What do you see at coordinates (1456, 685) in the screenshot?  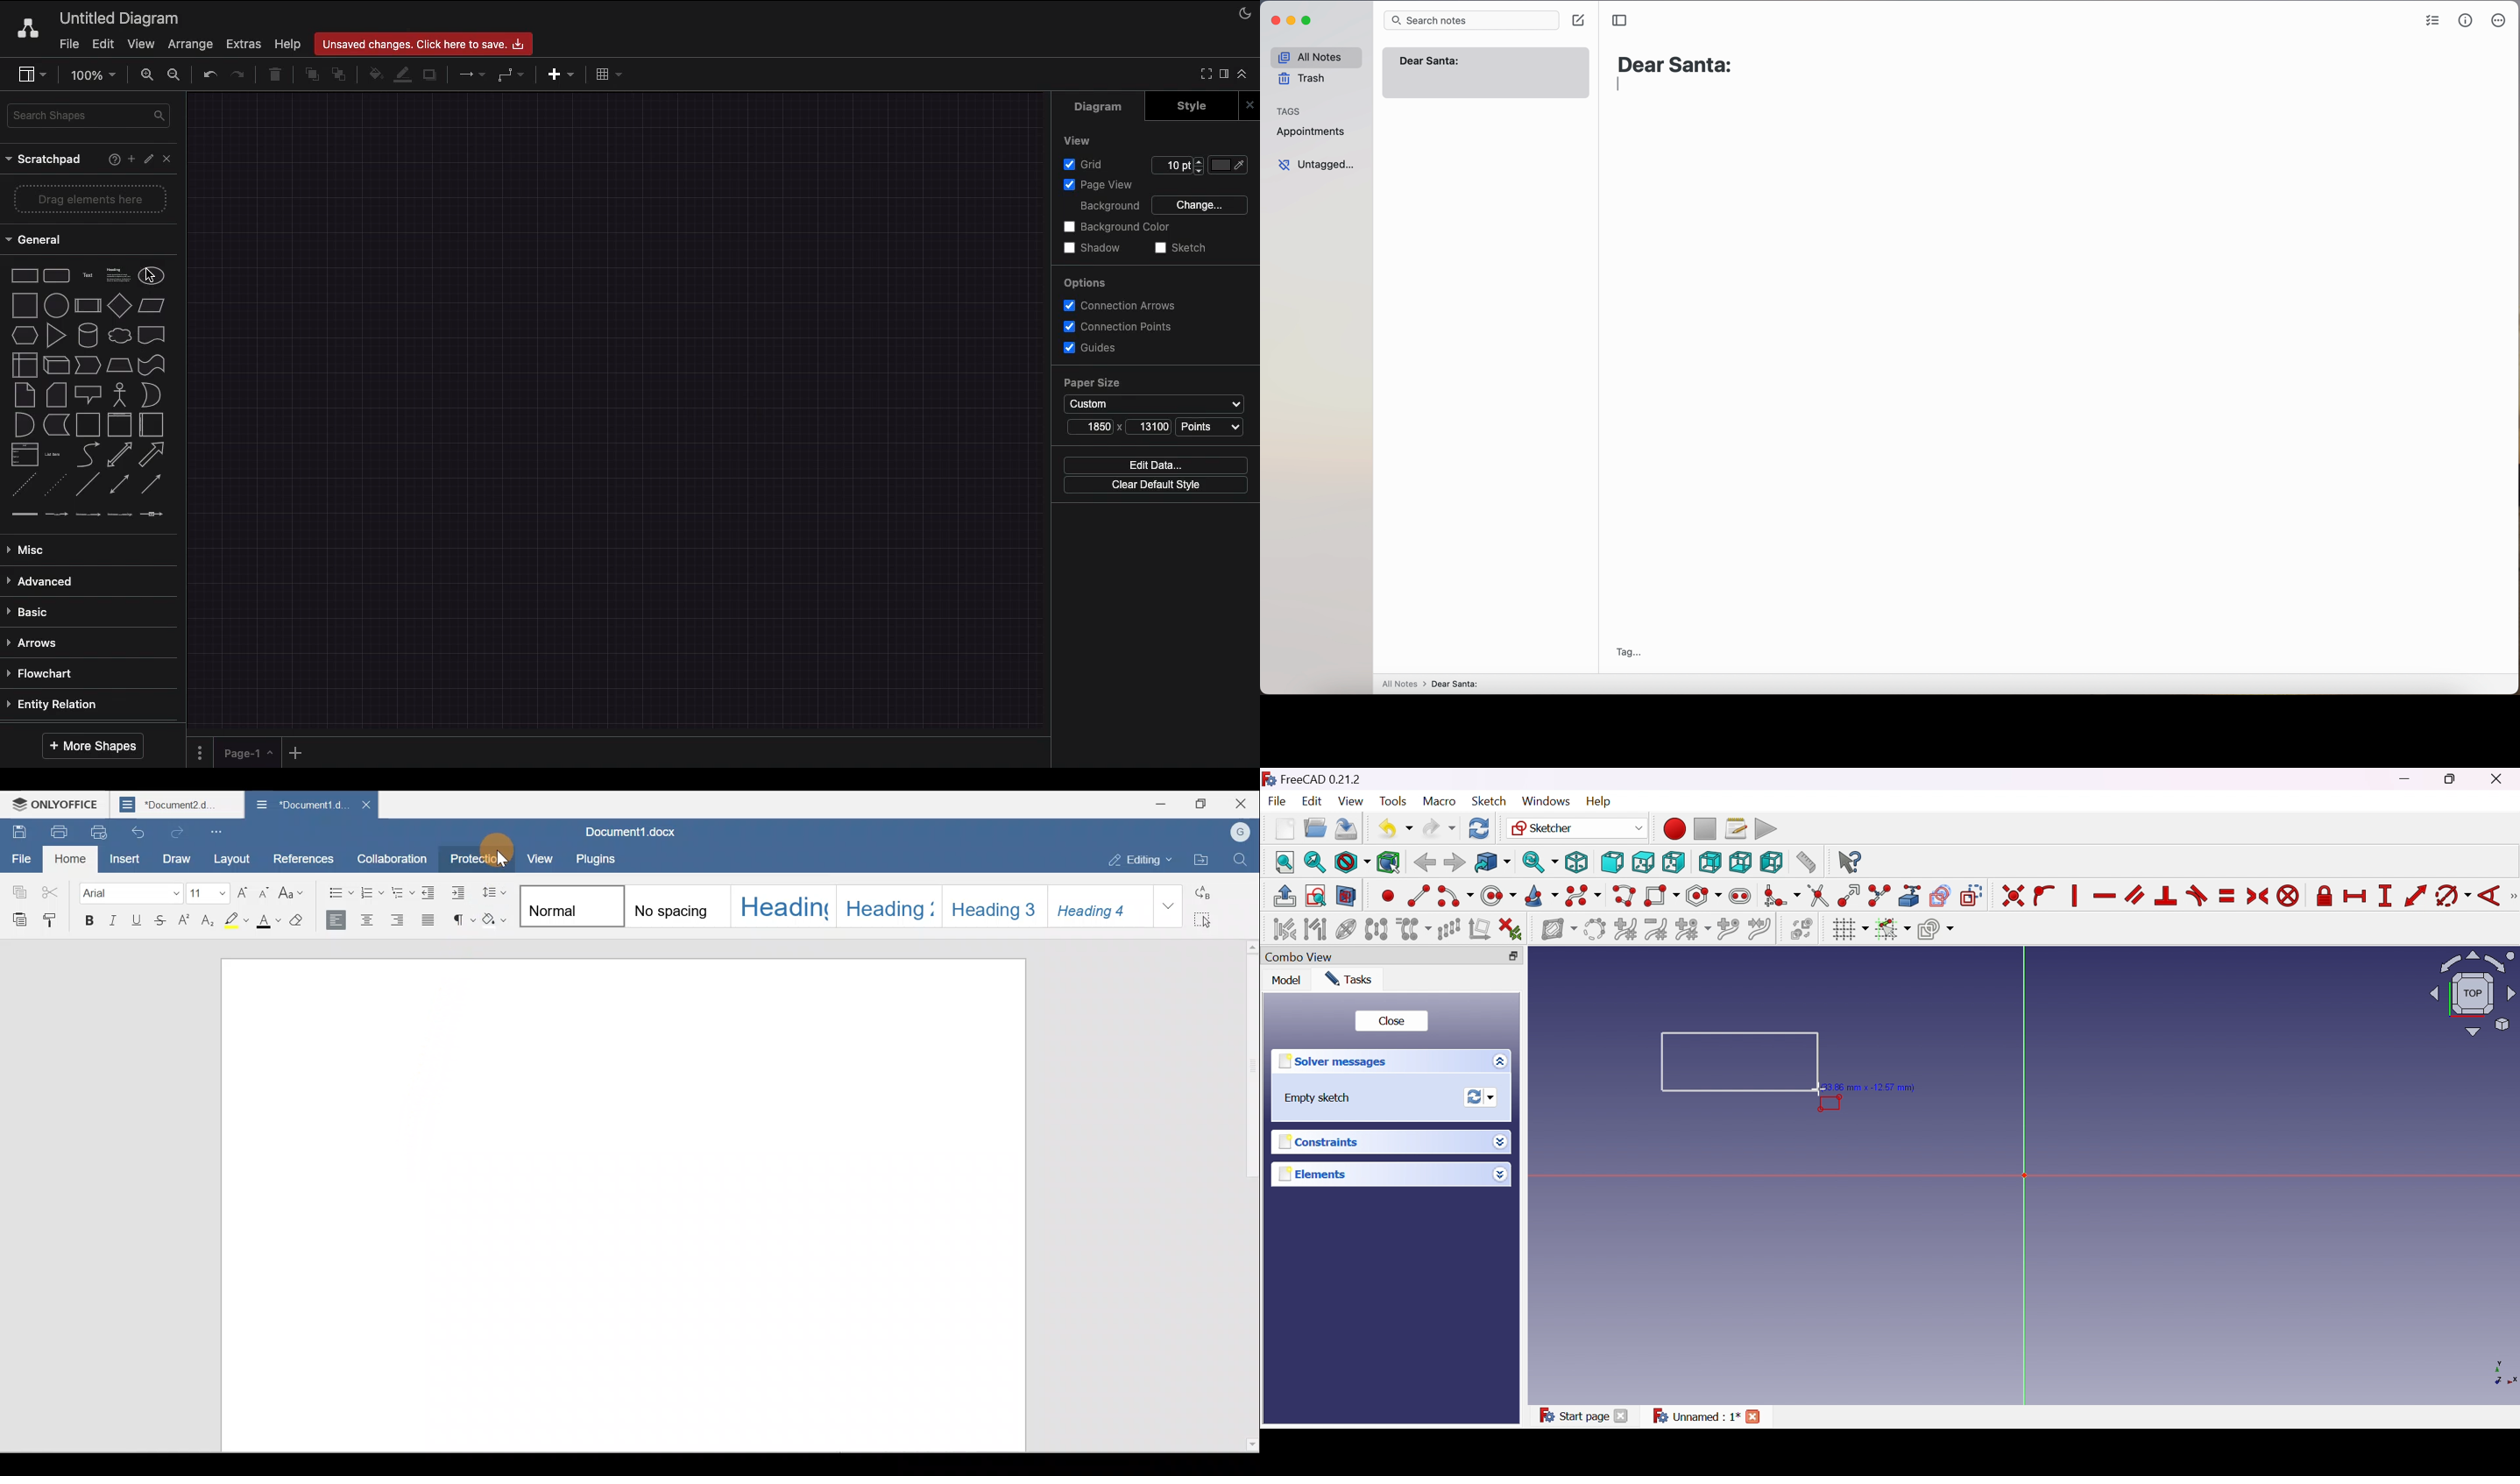 I see `Dear santa` at bounding box center [1456, 685].